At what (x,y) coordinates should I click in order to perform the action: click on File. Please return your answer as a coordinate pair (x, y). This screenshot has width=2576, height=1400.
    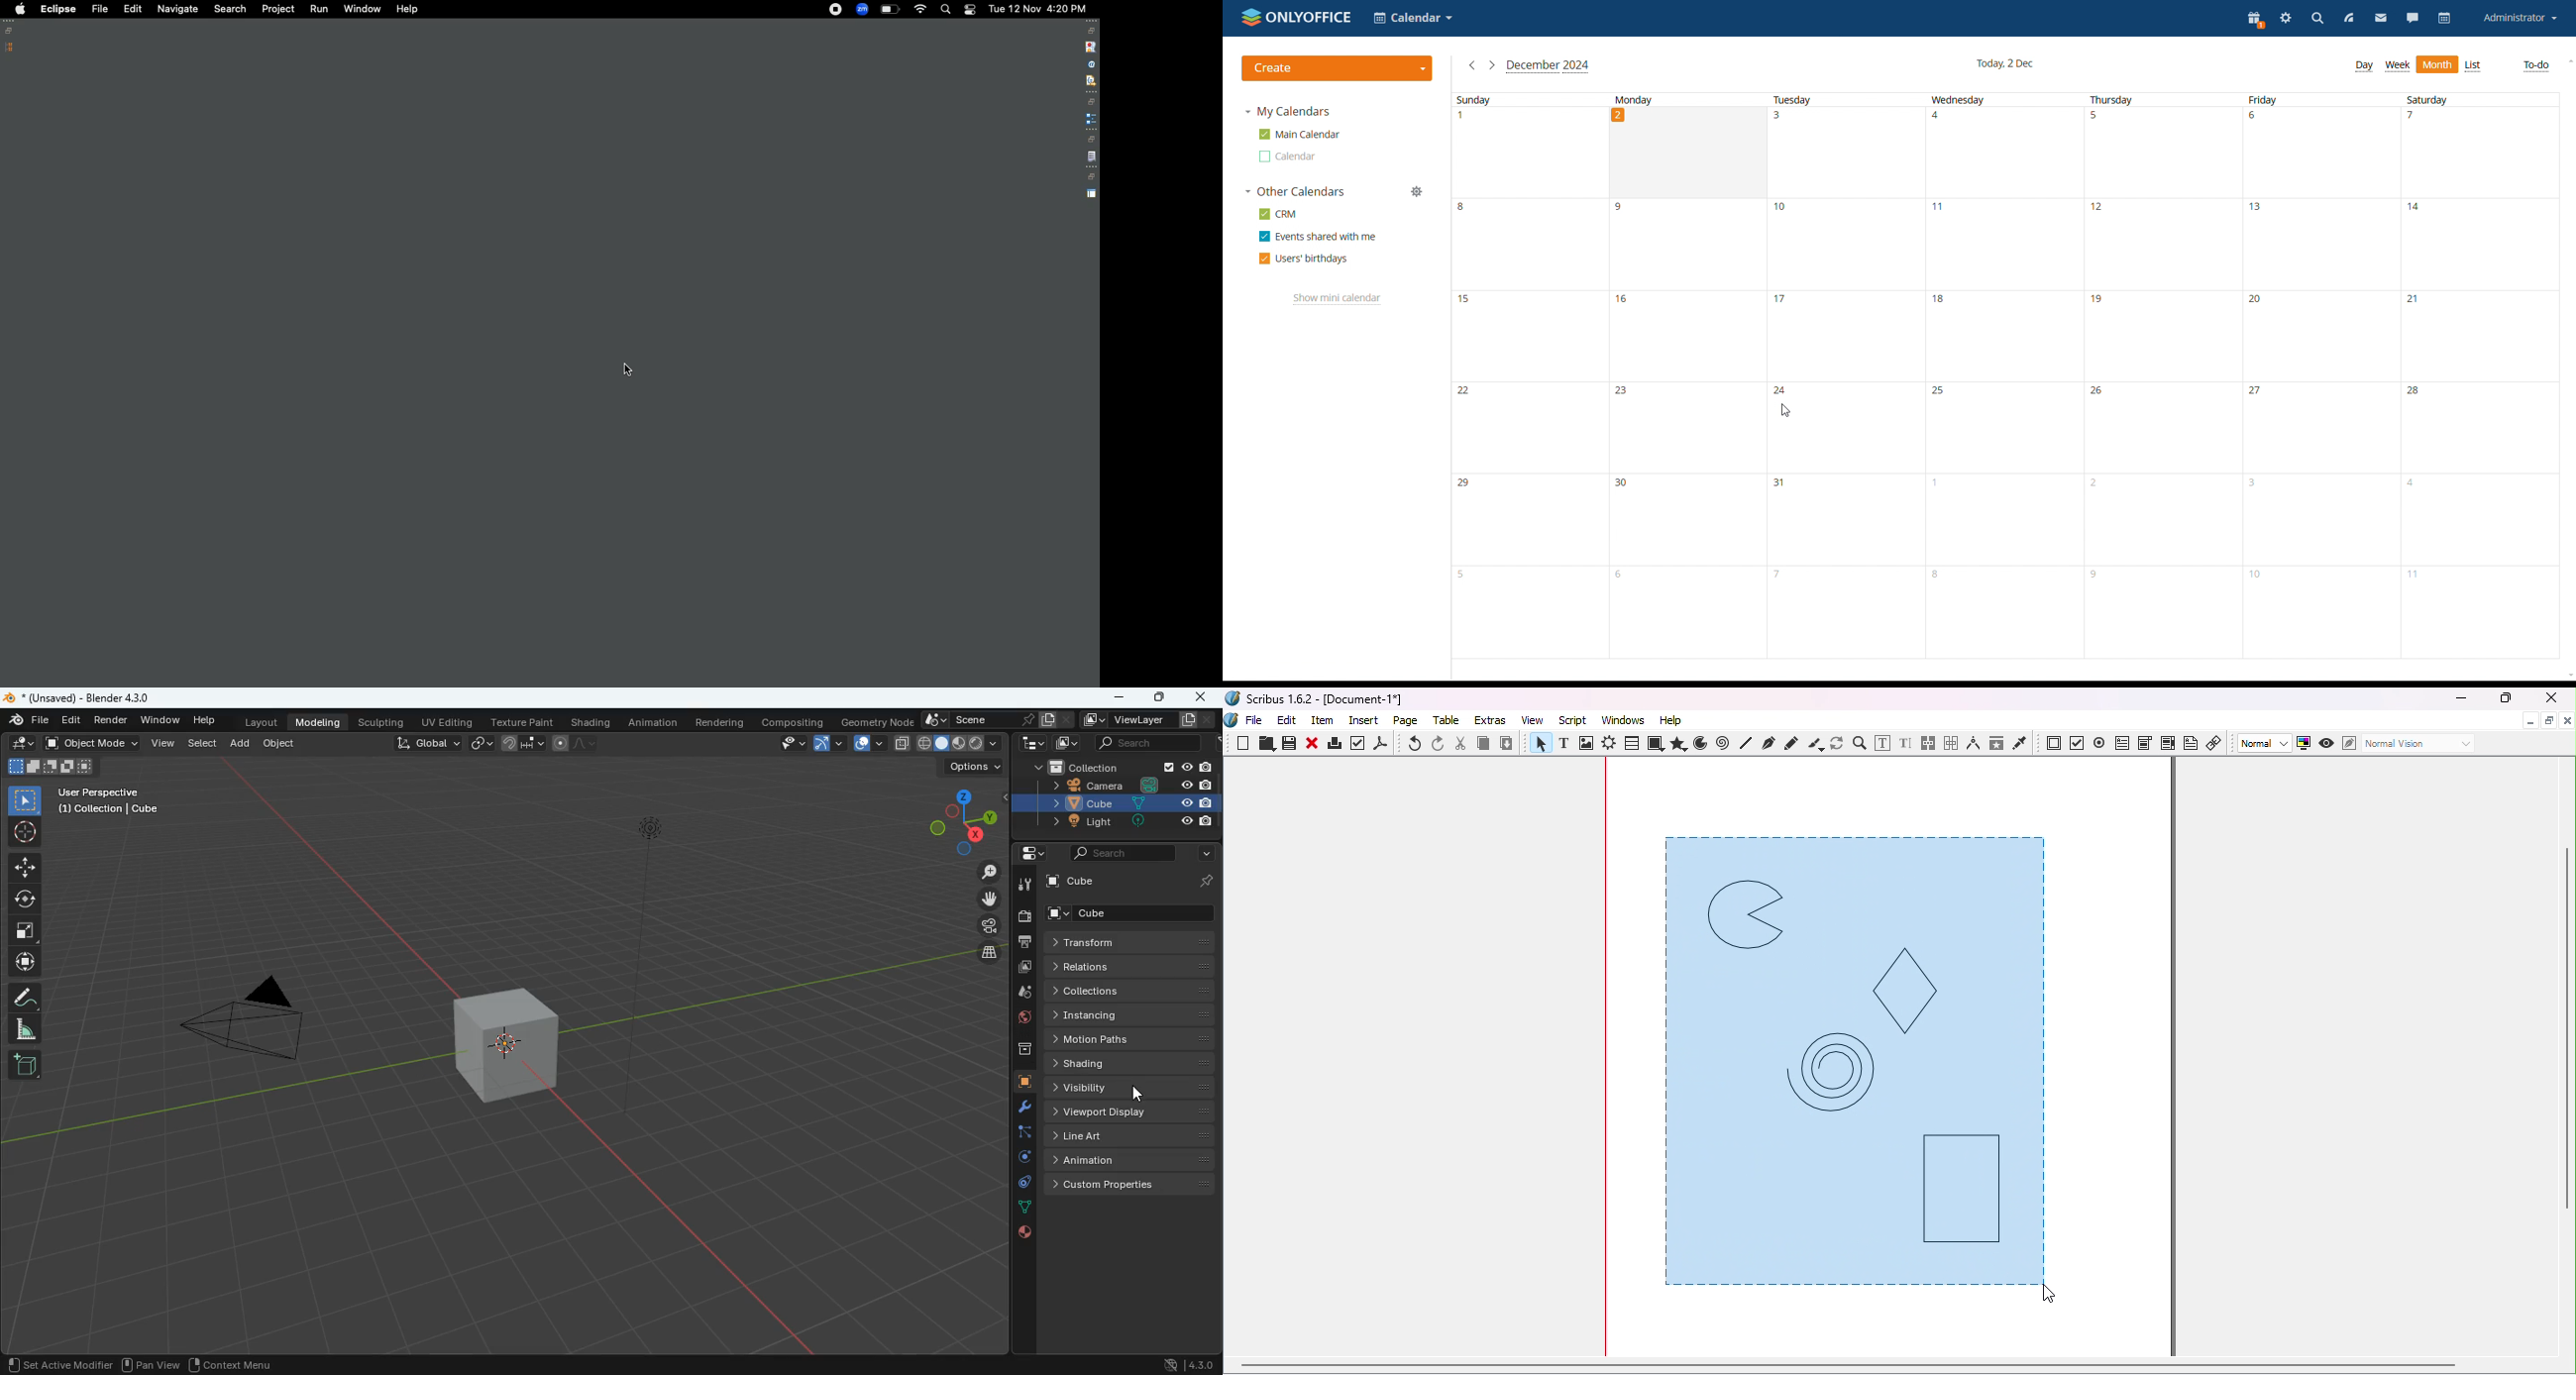
    Looking at the image, I should click on (99, 8).